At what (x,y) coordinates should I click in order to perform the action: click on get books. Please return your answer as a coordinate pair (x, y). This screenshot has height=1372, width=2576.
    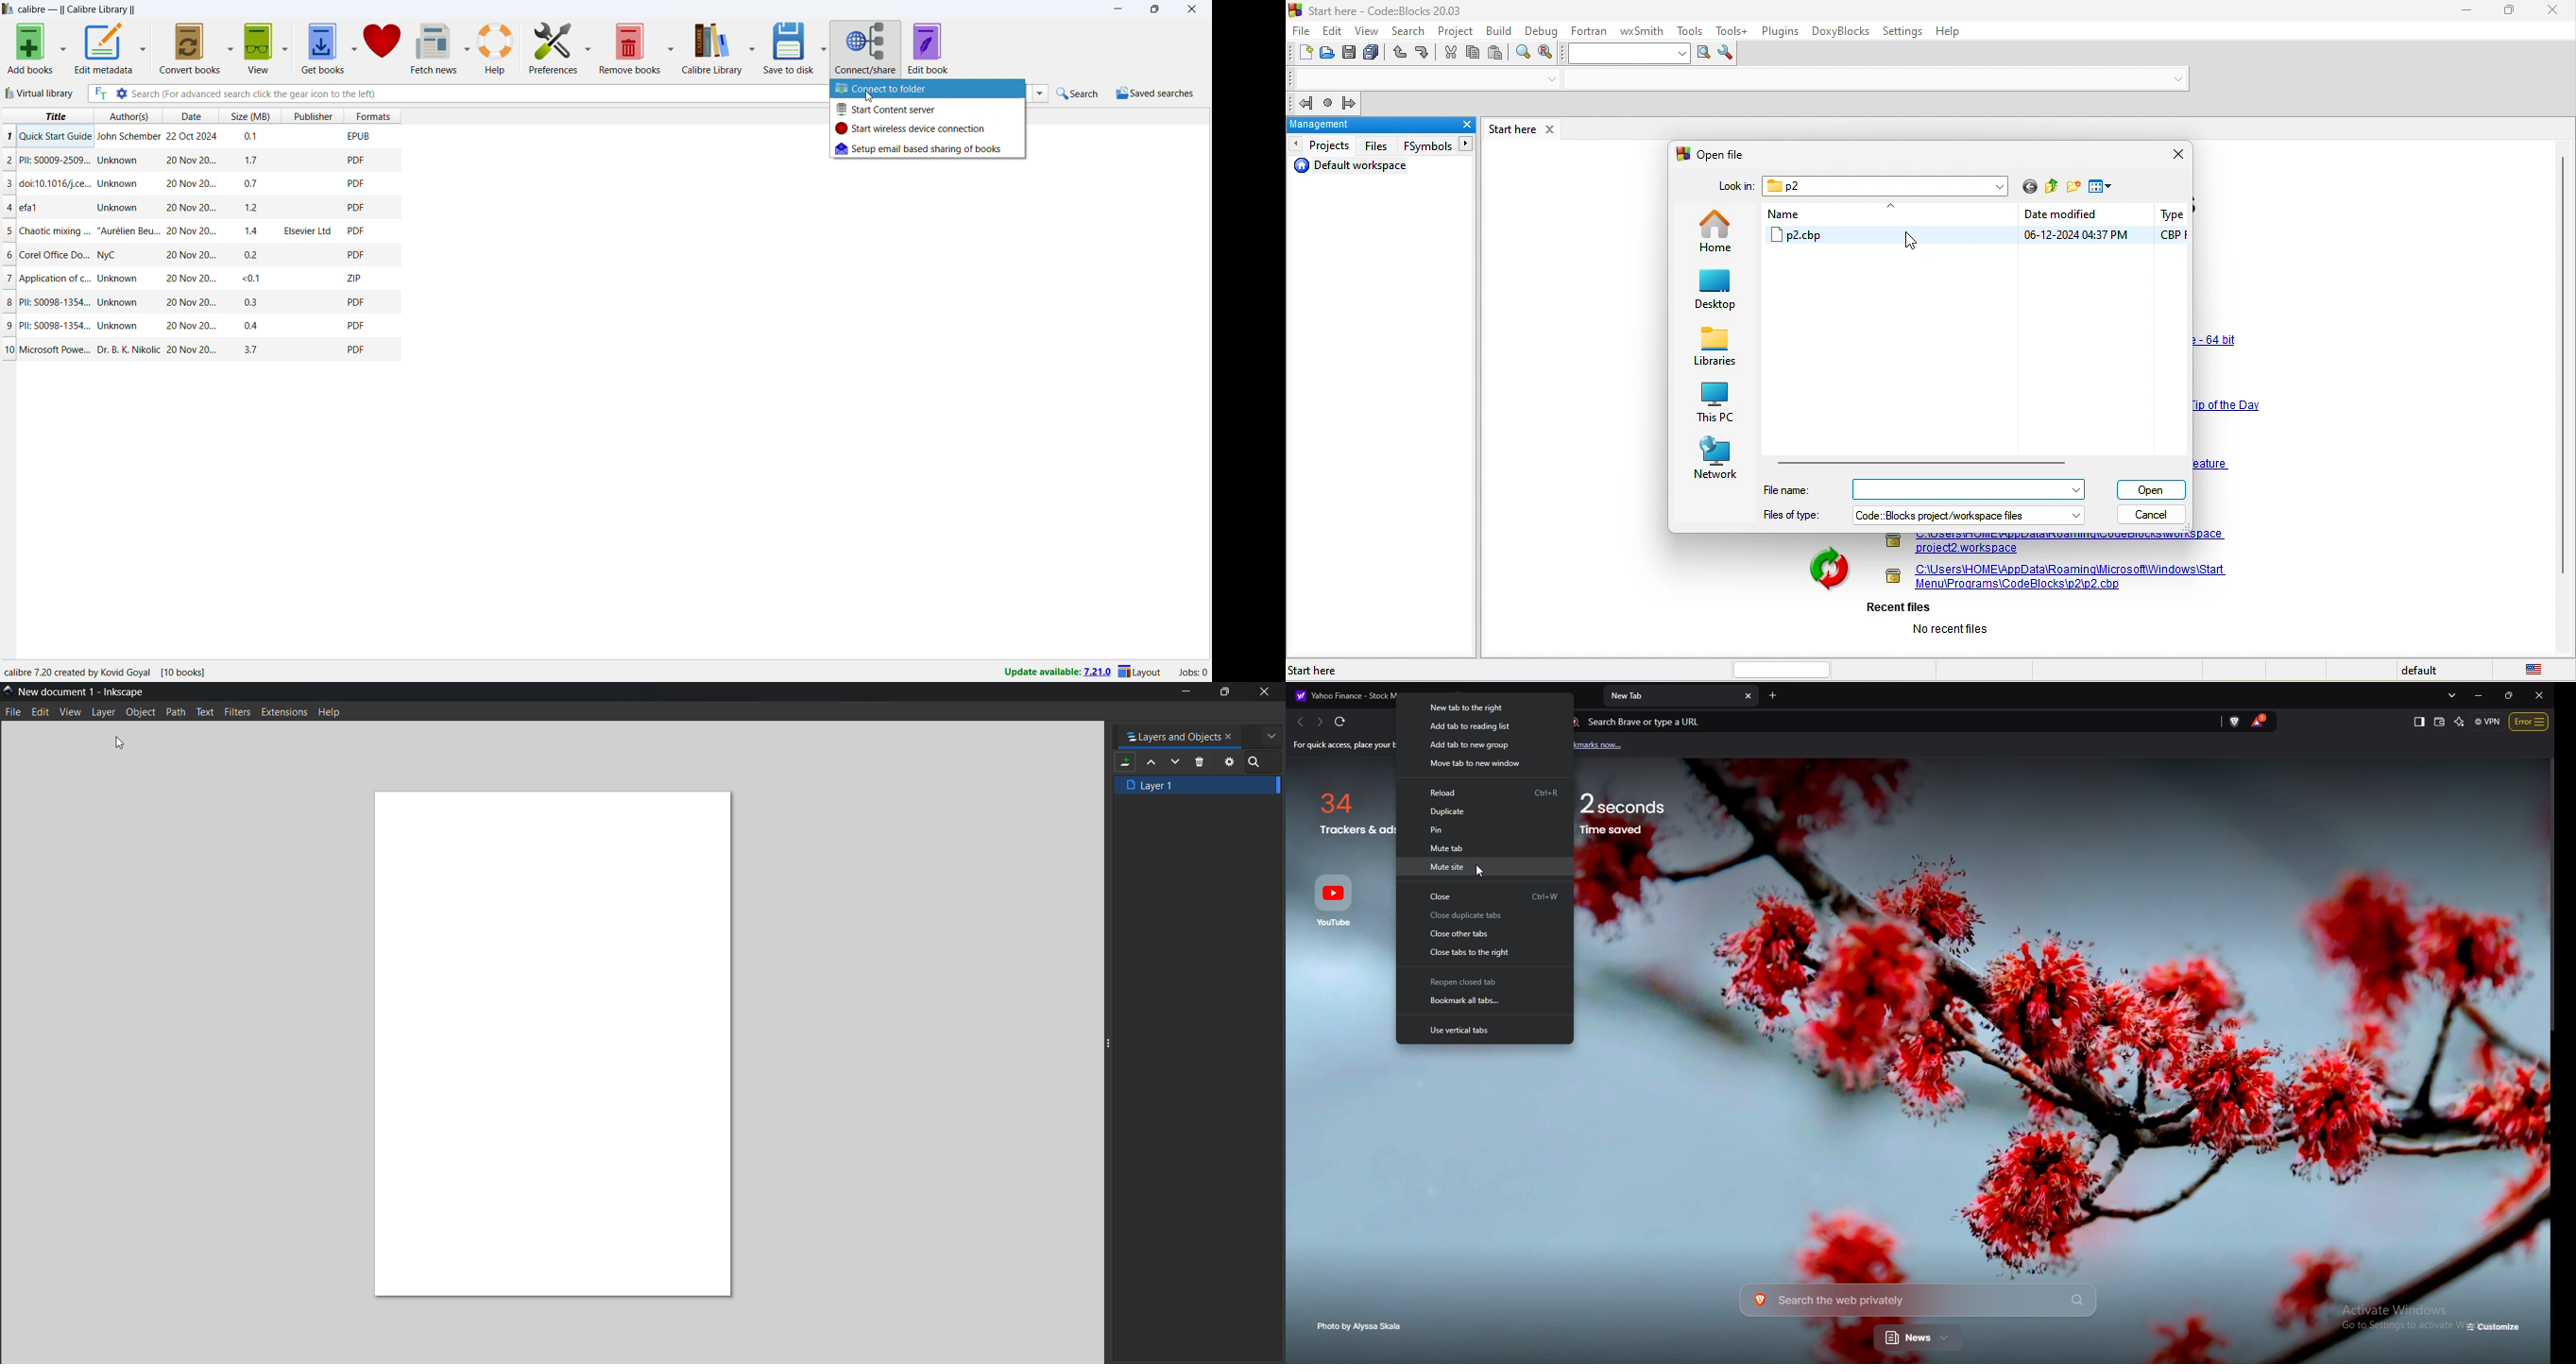
    Looking at the image, I should click on (323, 49).